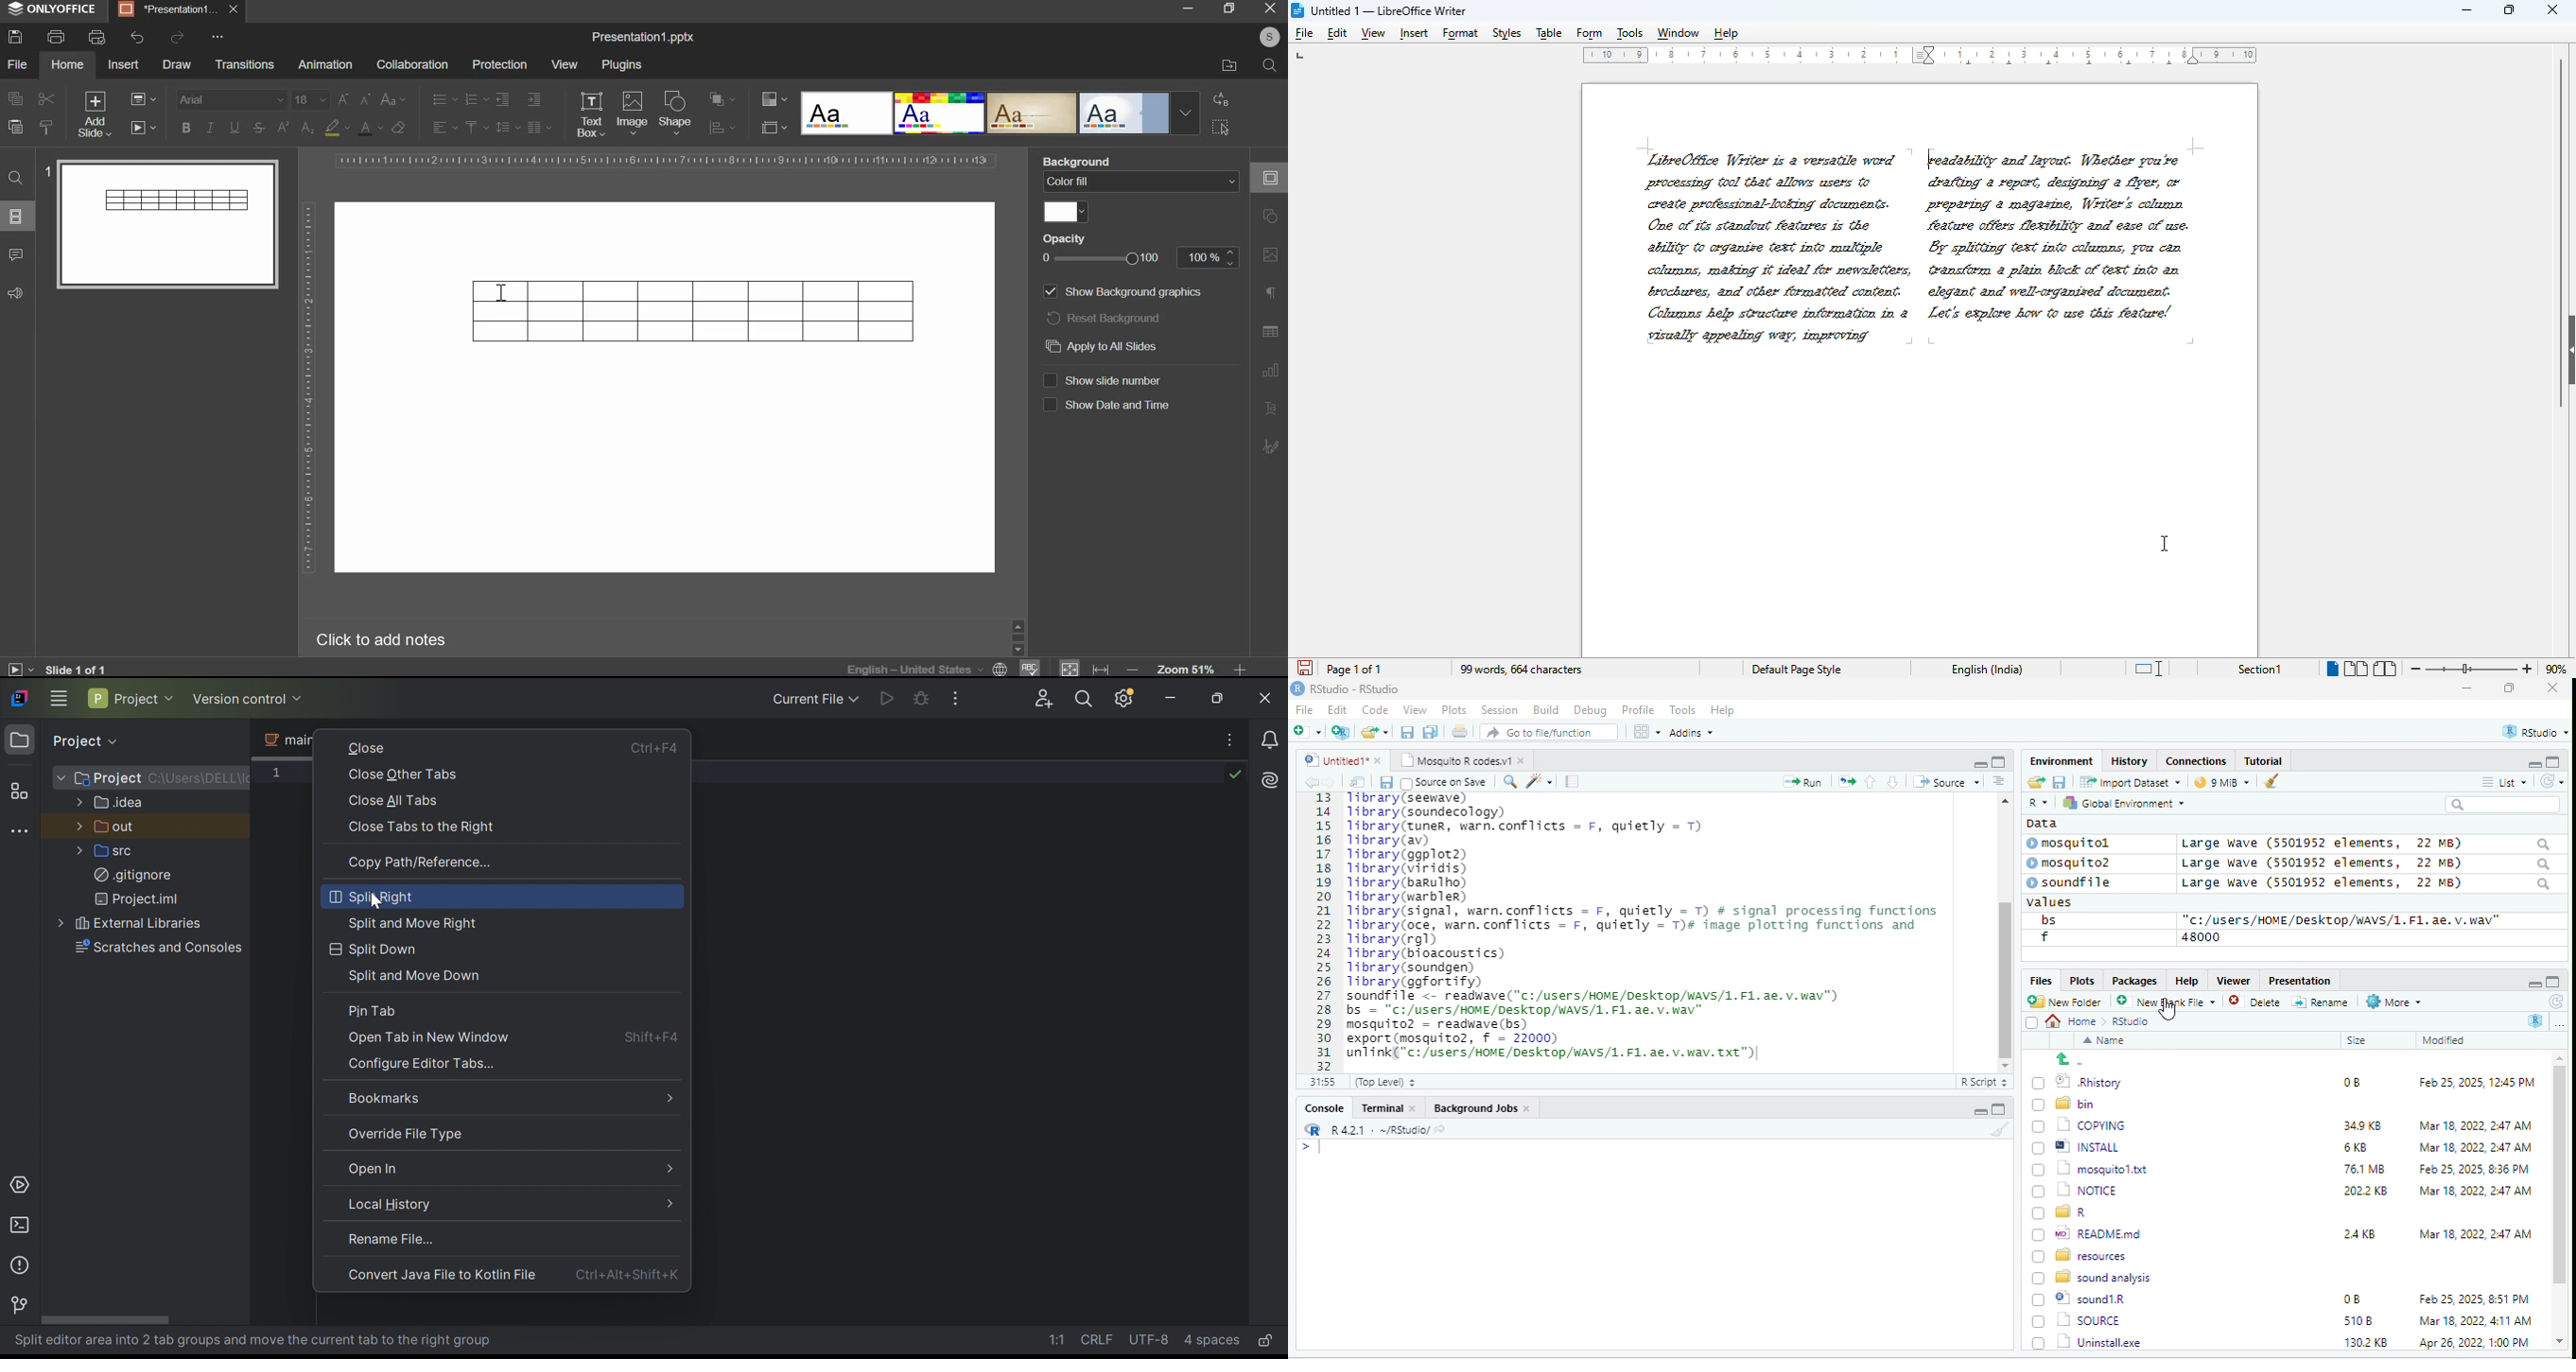  Describe the element at coordinates (943, 668) in the screenshot. I see `language & spelling` at that location.